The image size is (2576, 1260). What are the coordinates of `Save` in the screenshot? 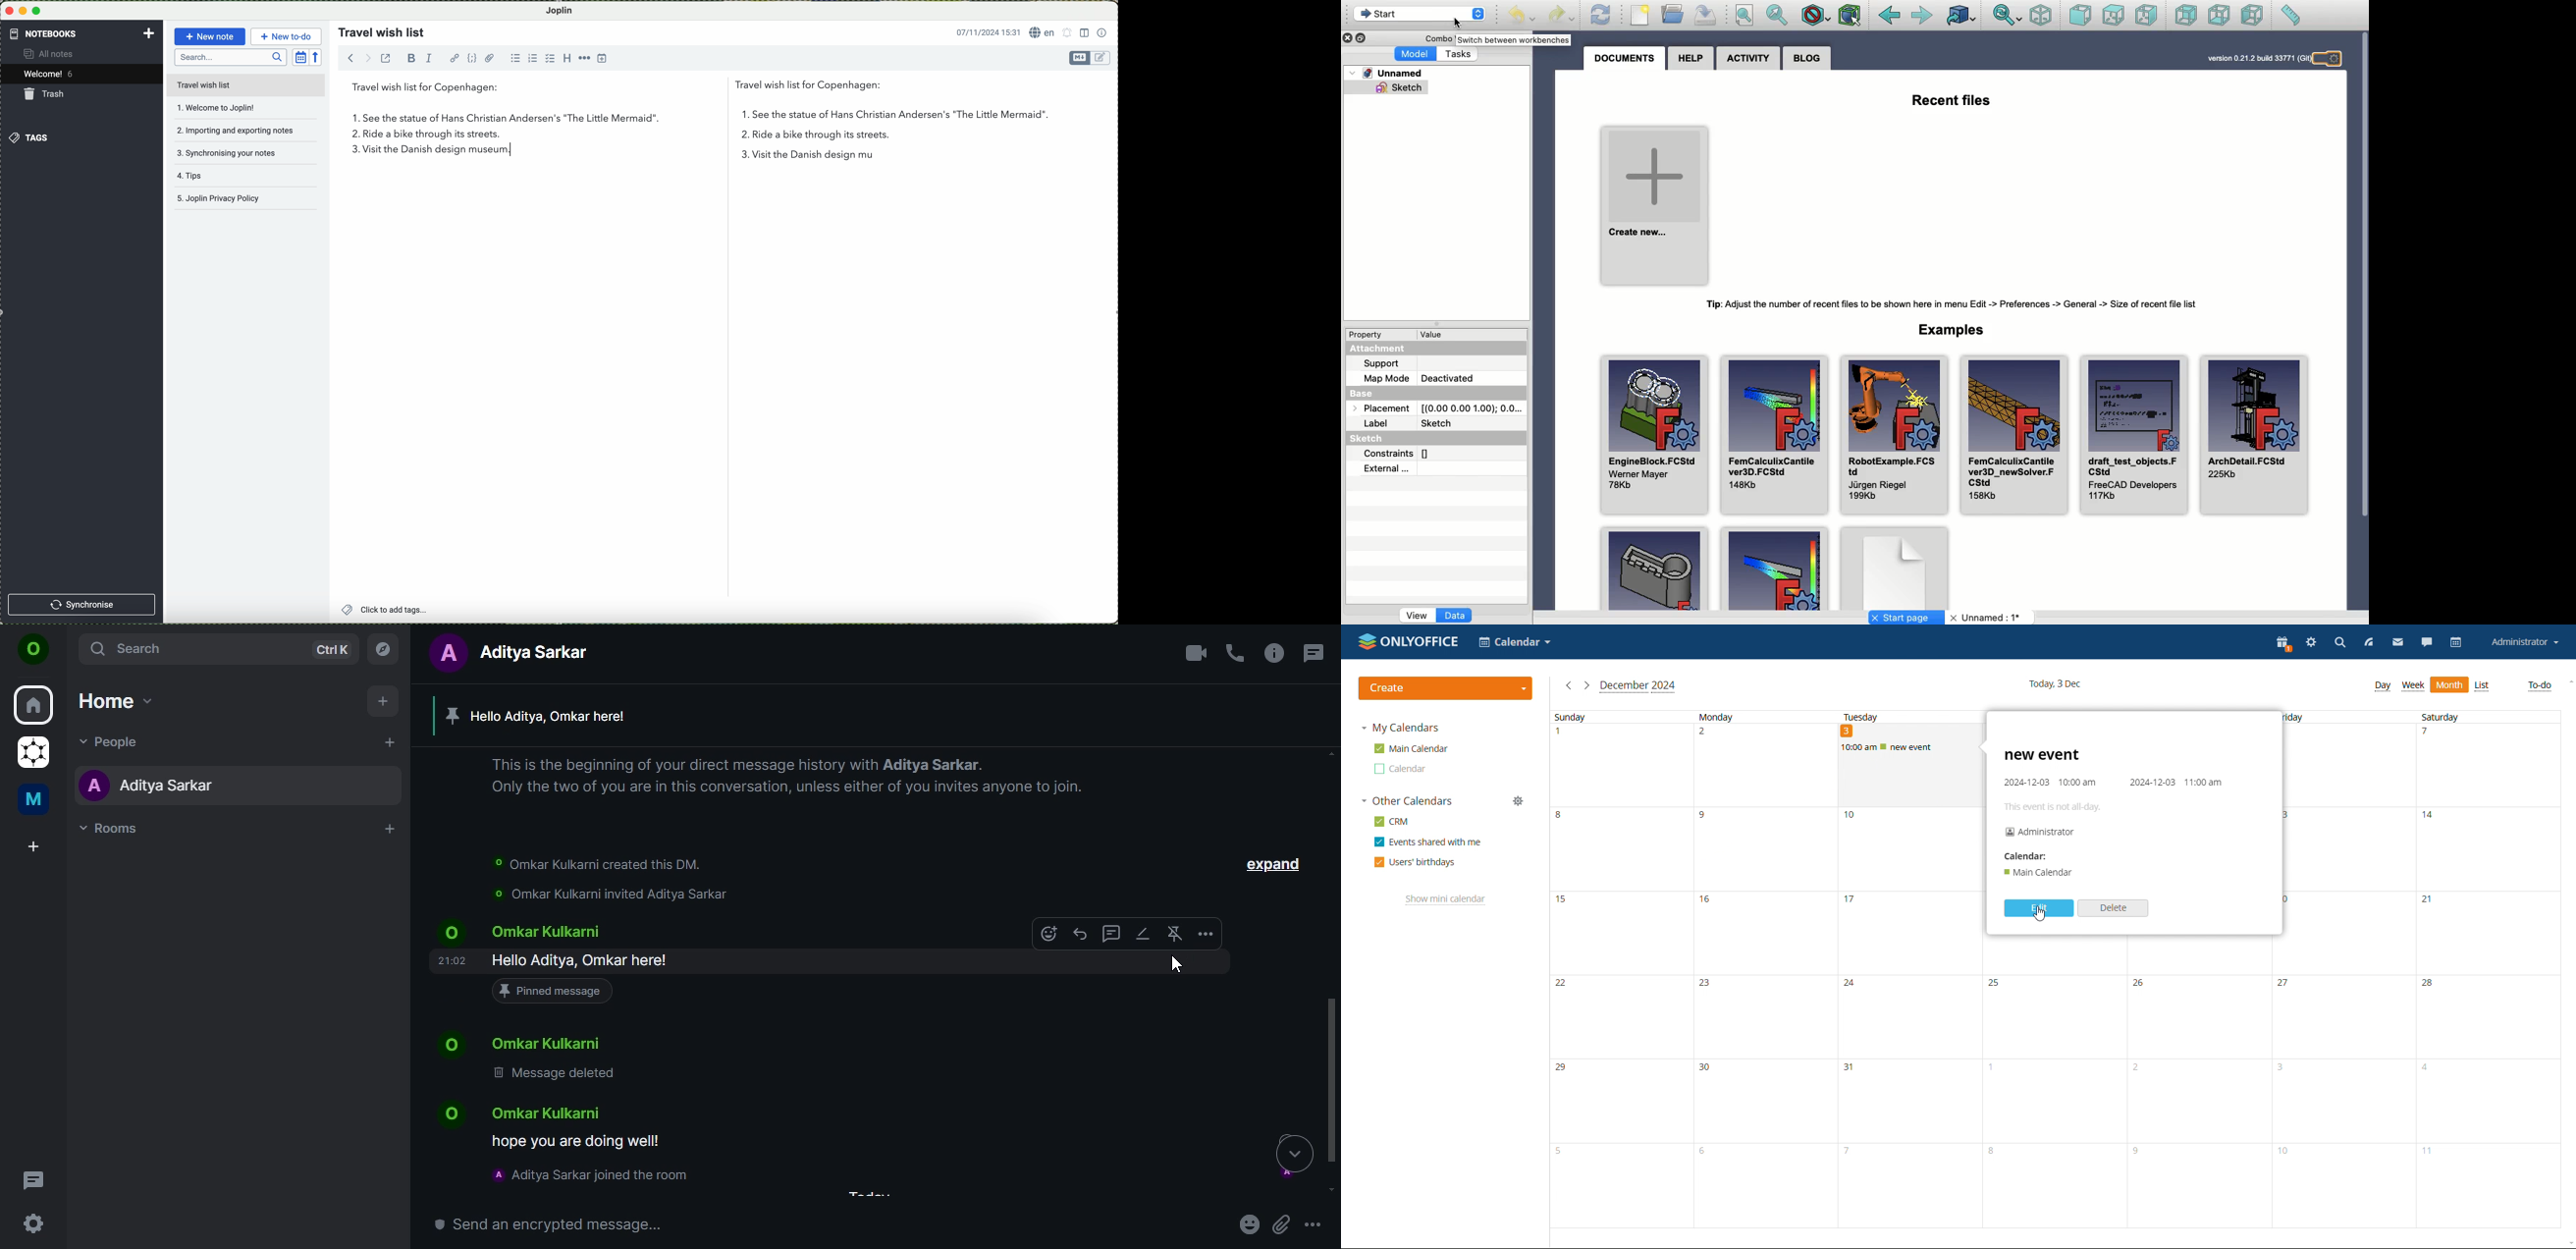 It's located at (1706, 16).